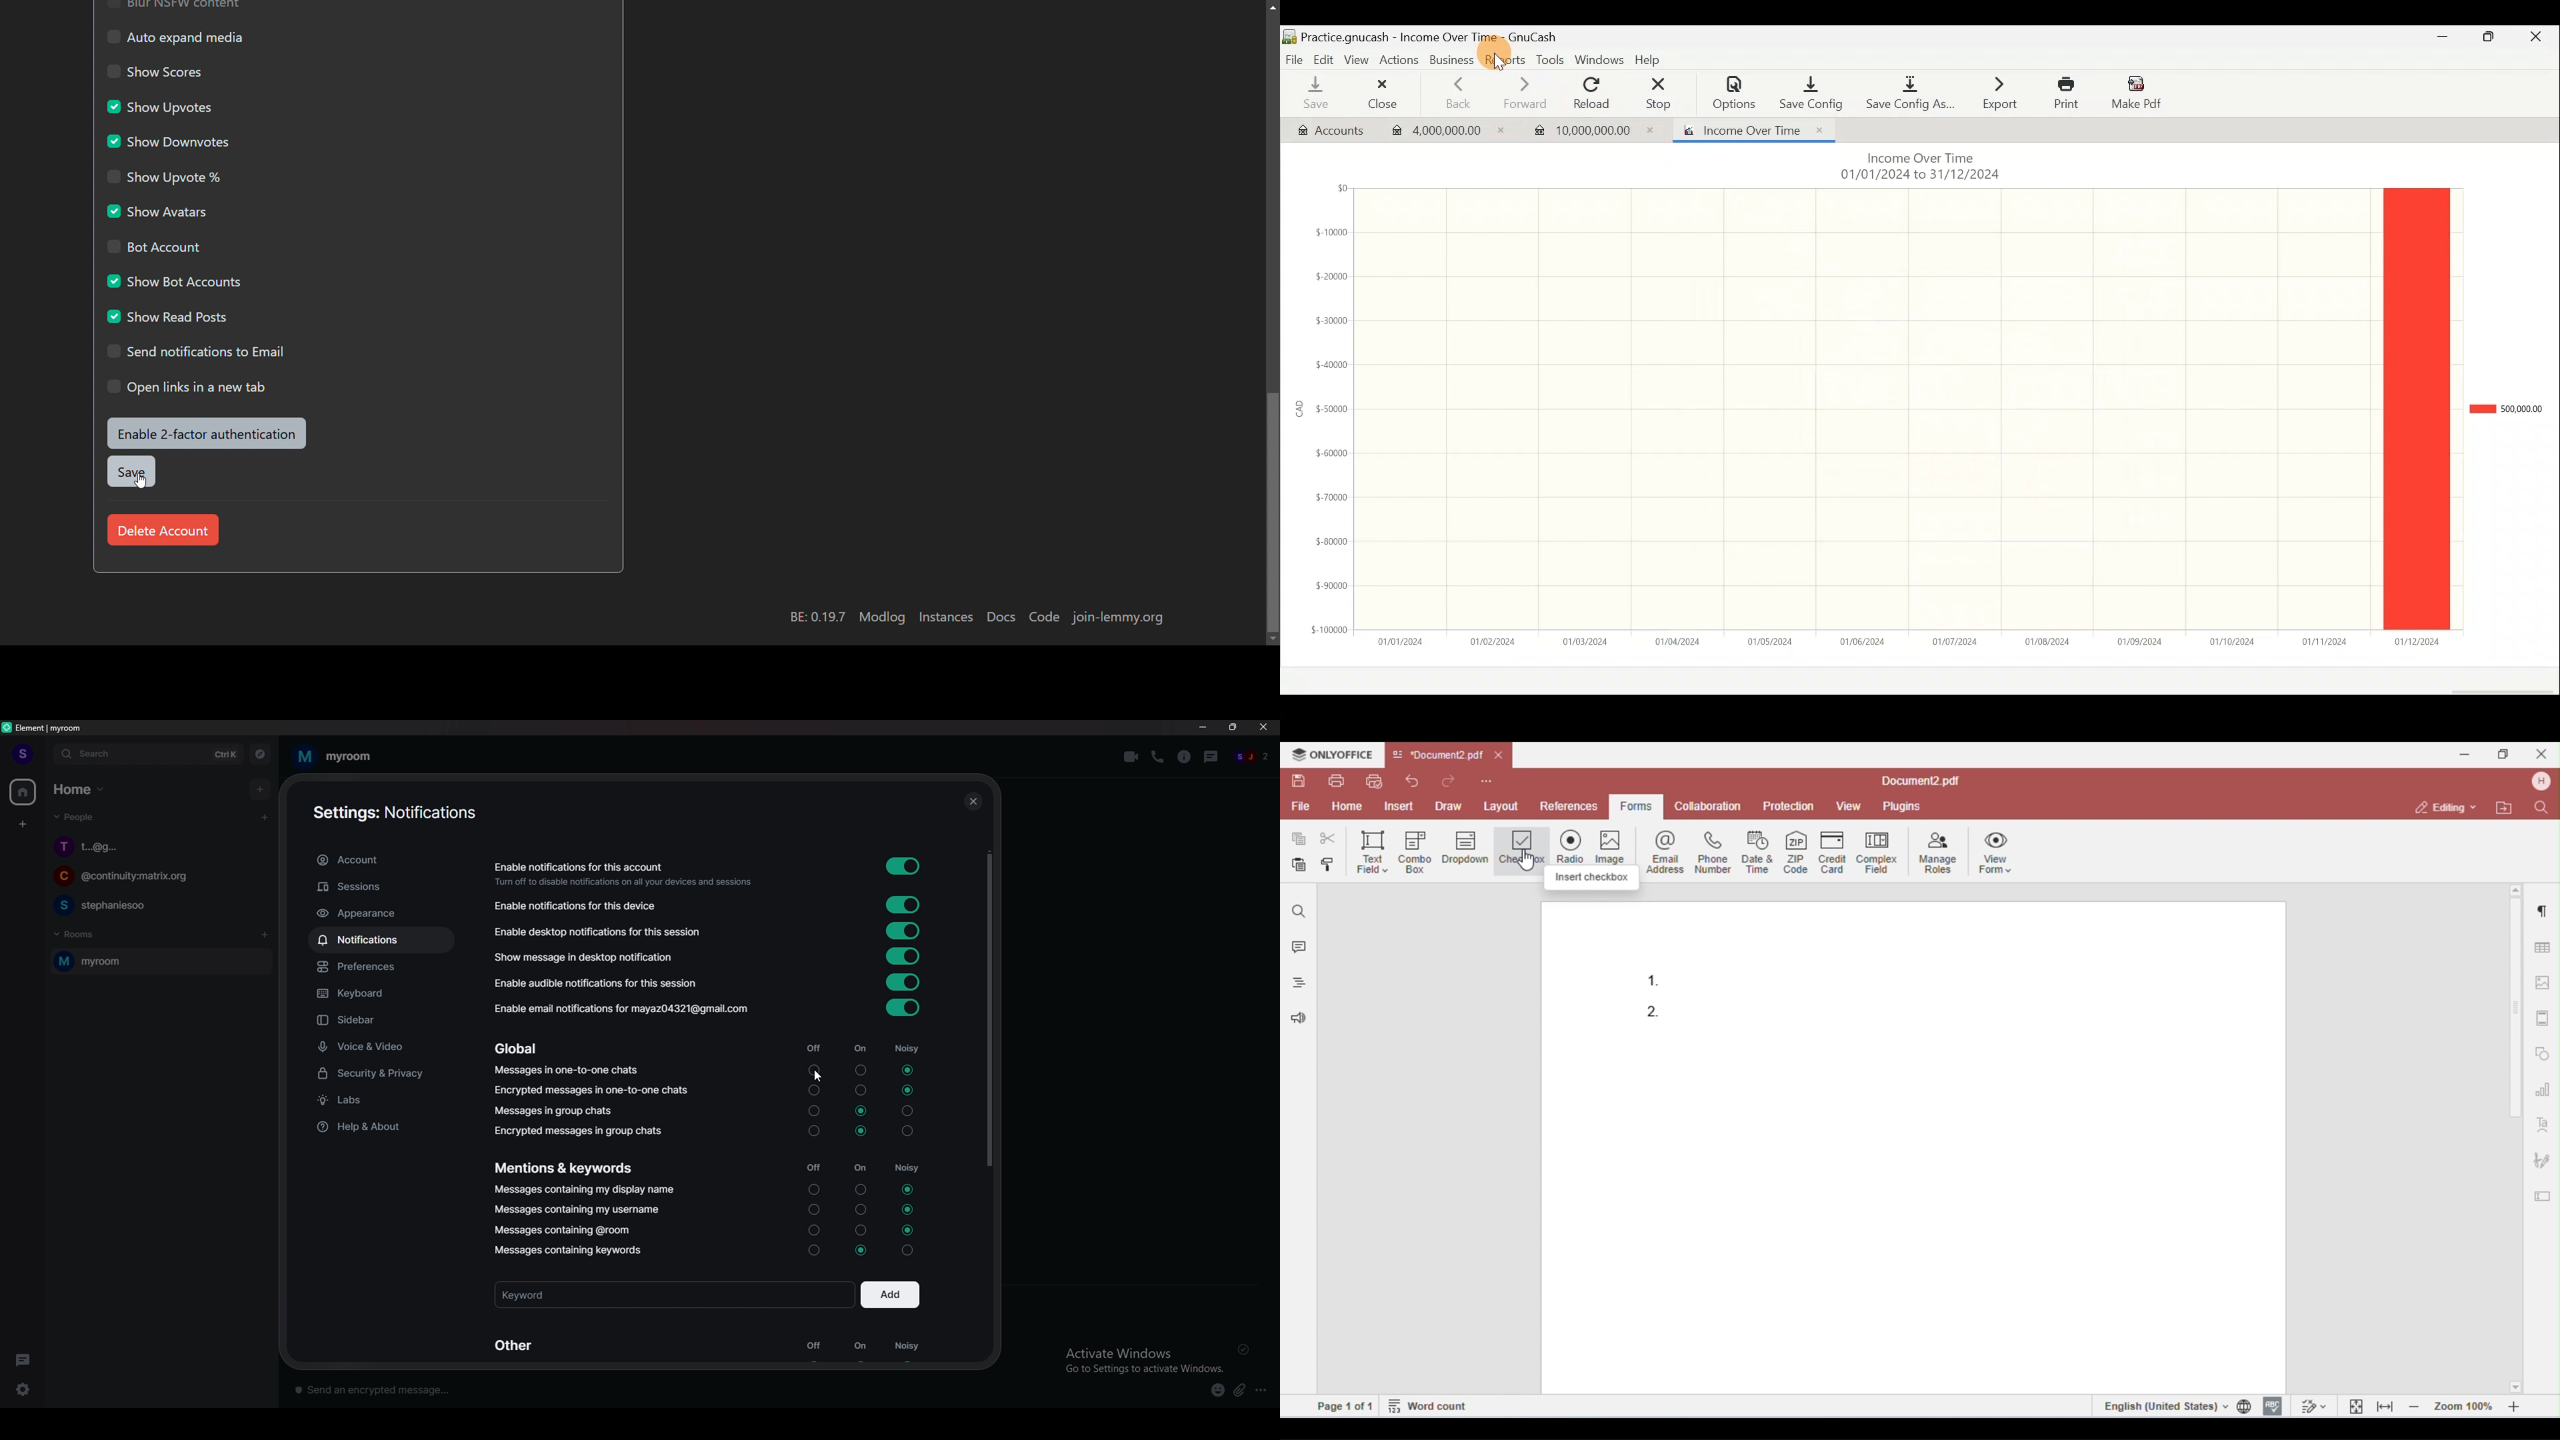 This screenshot has height=1456, width=2576. I want to click on keyword input, so click(674, 1294).